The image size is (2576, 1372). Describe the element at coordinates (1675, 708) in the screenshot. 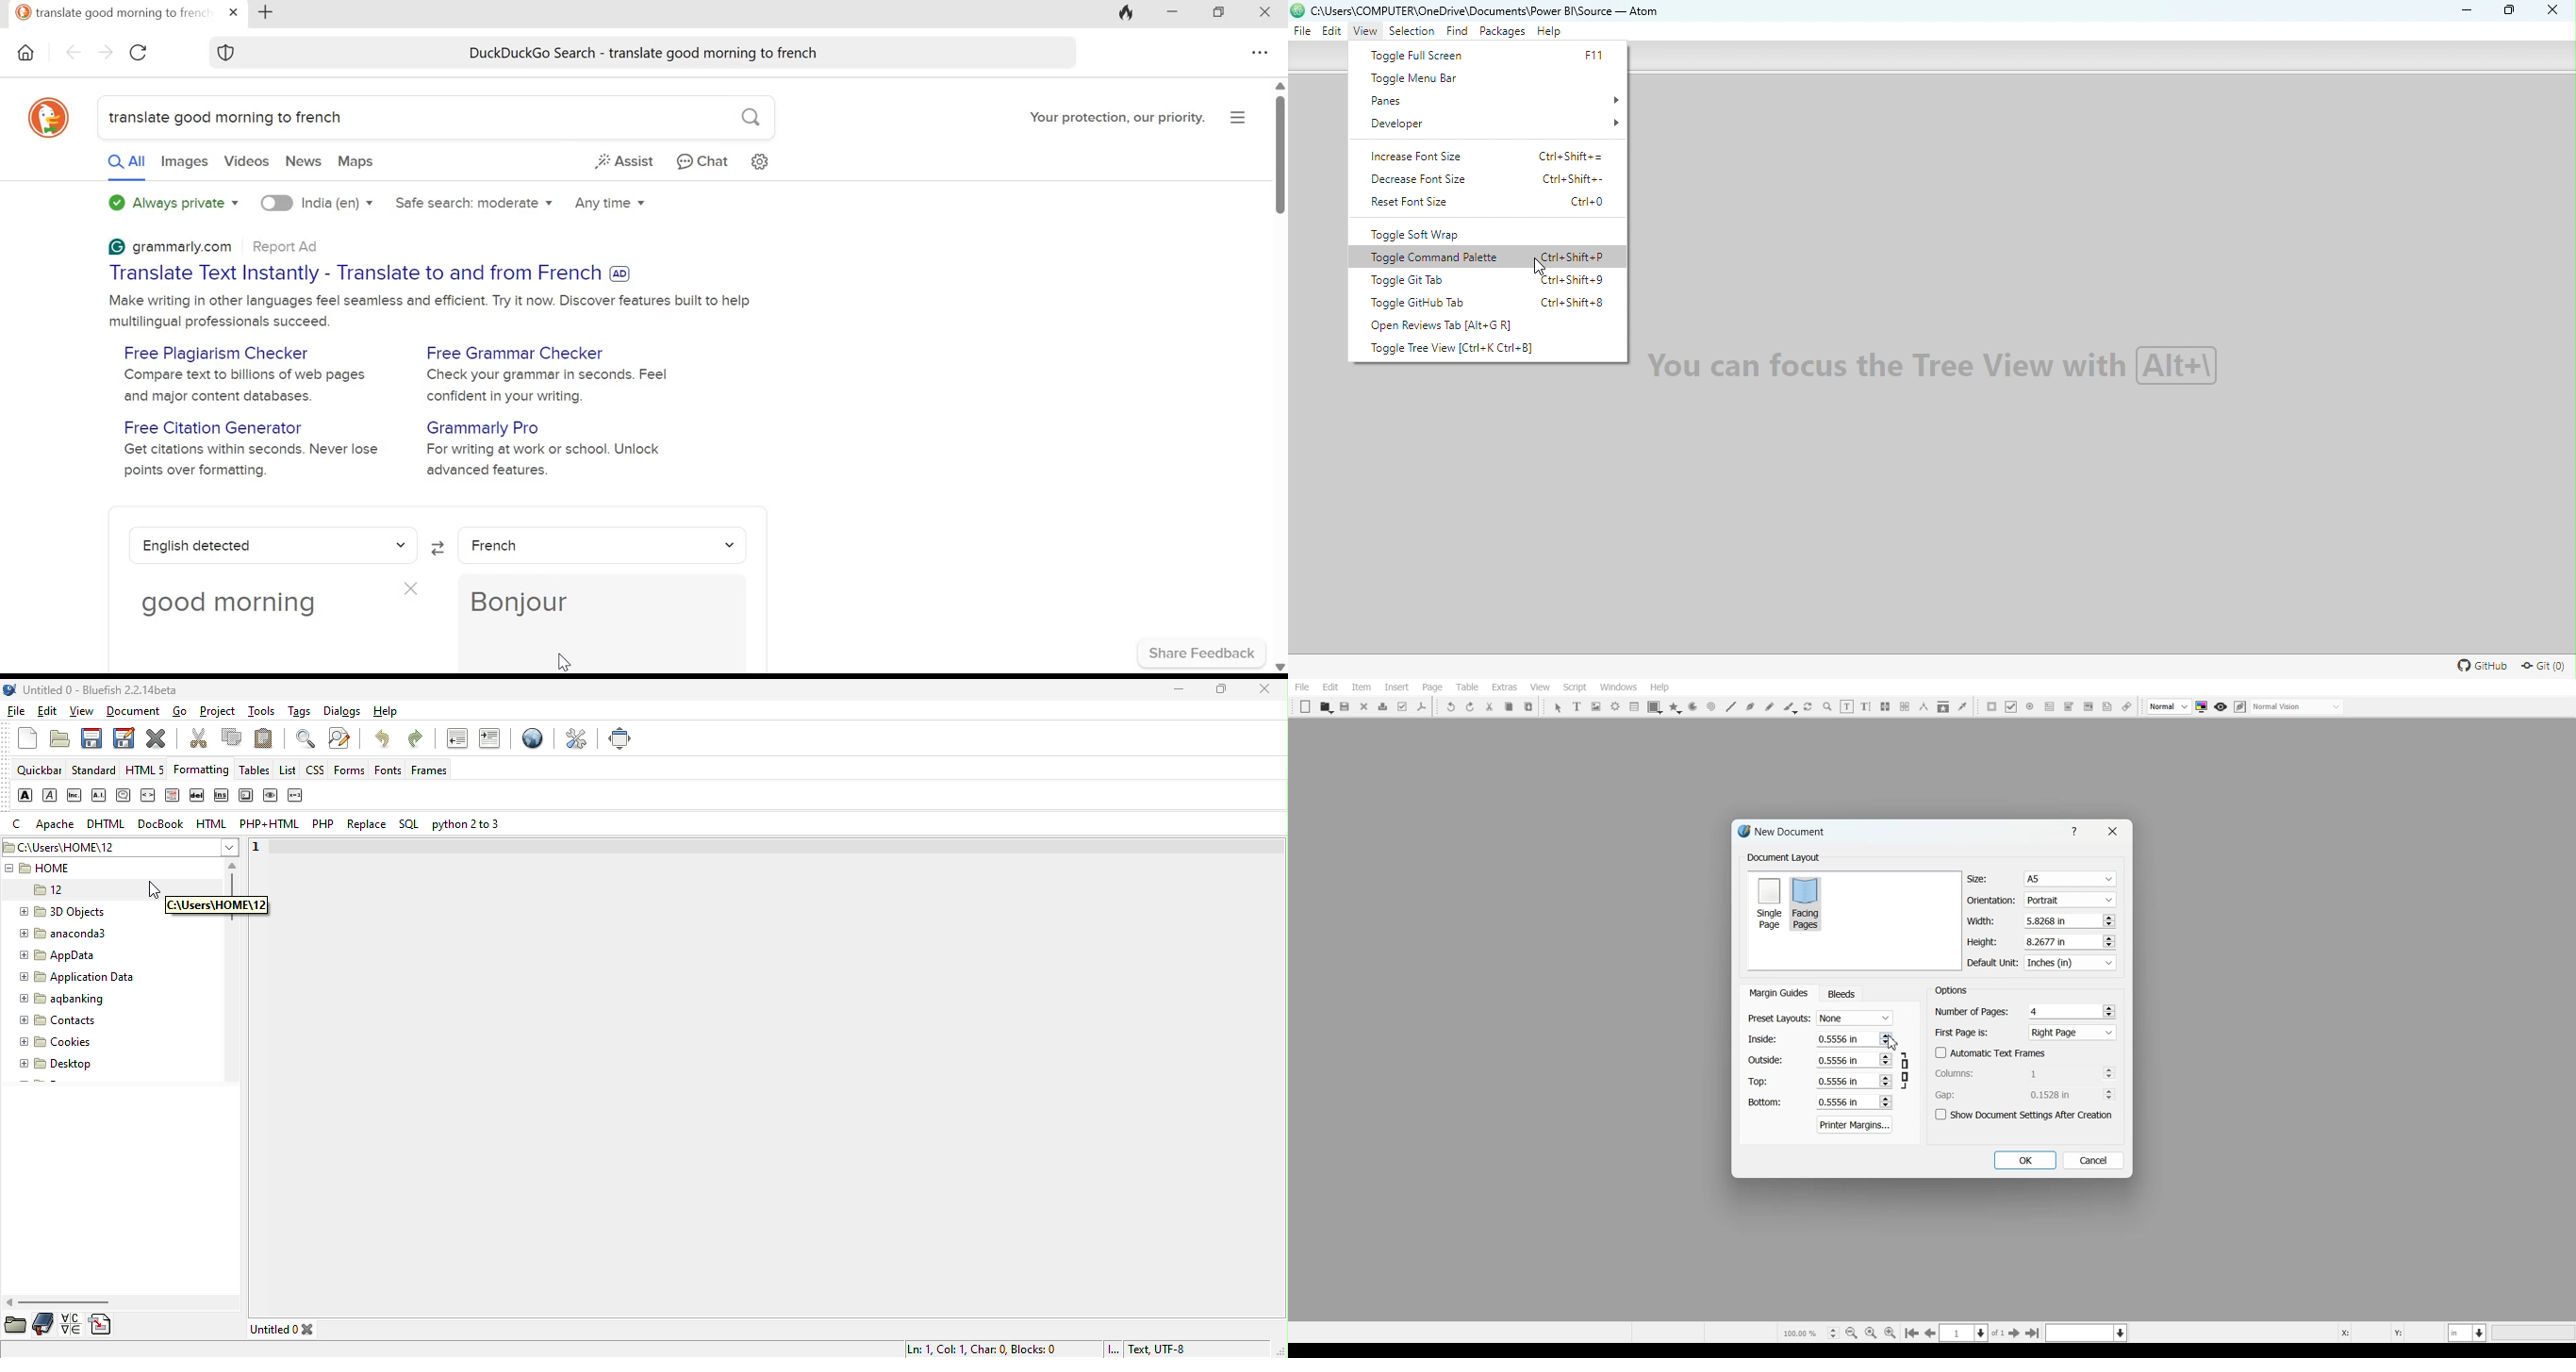

I see `Polygon` at that location.